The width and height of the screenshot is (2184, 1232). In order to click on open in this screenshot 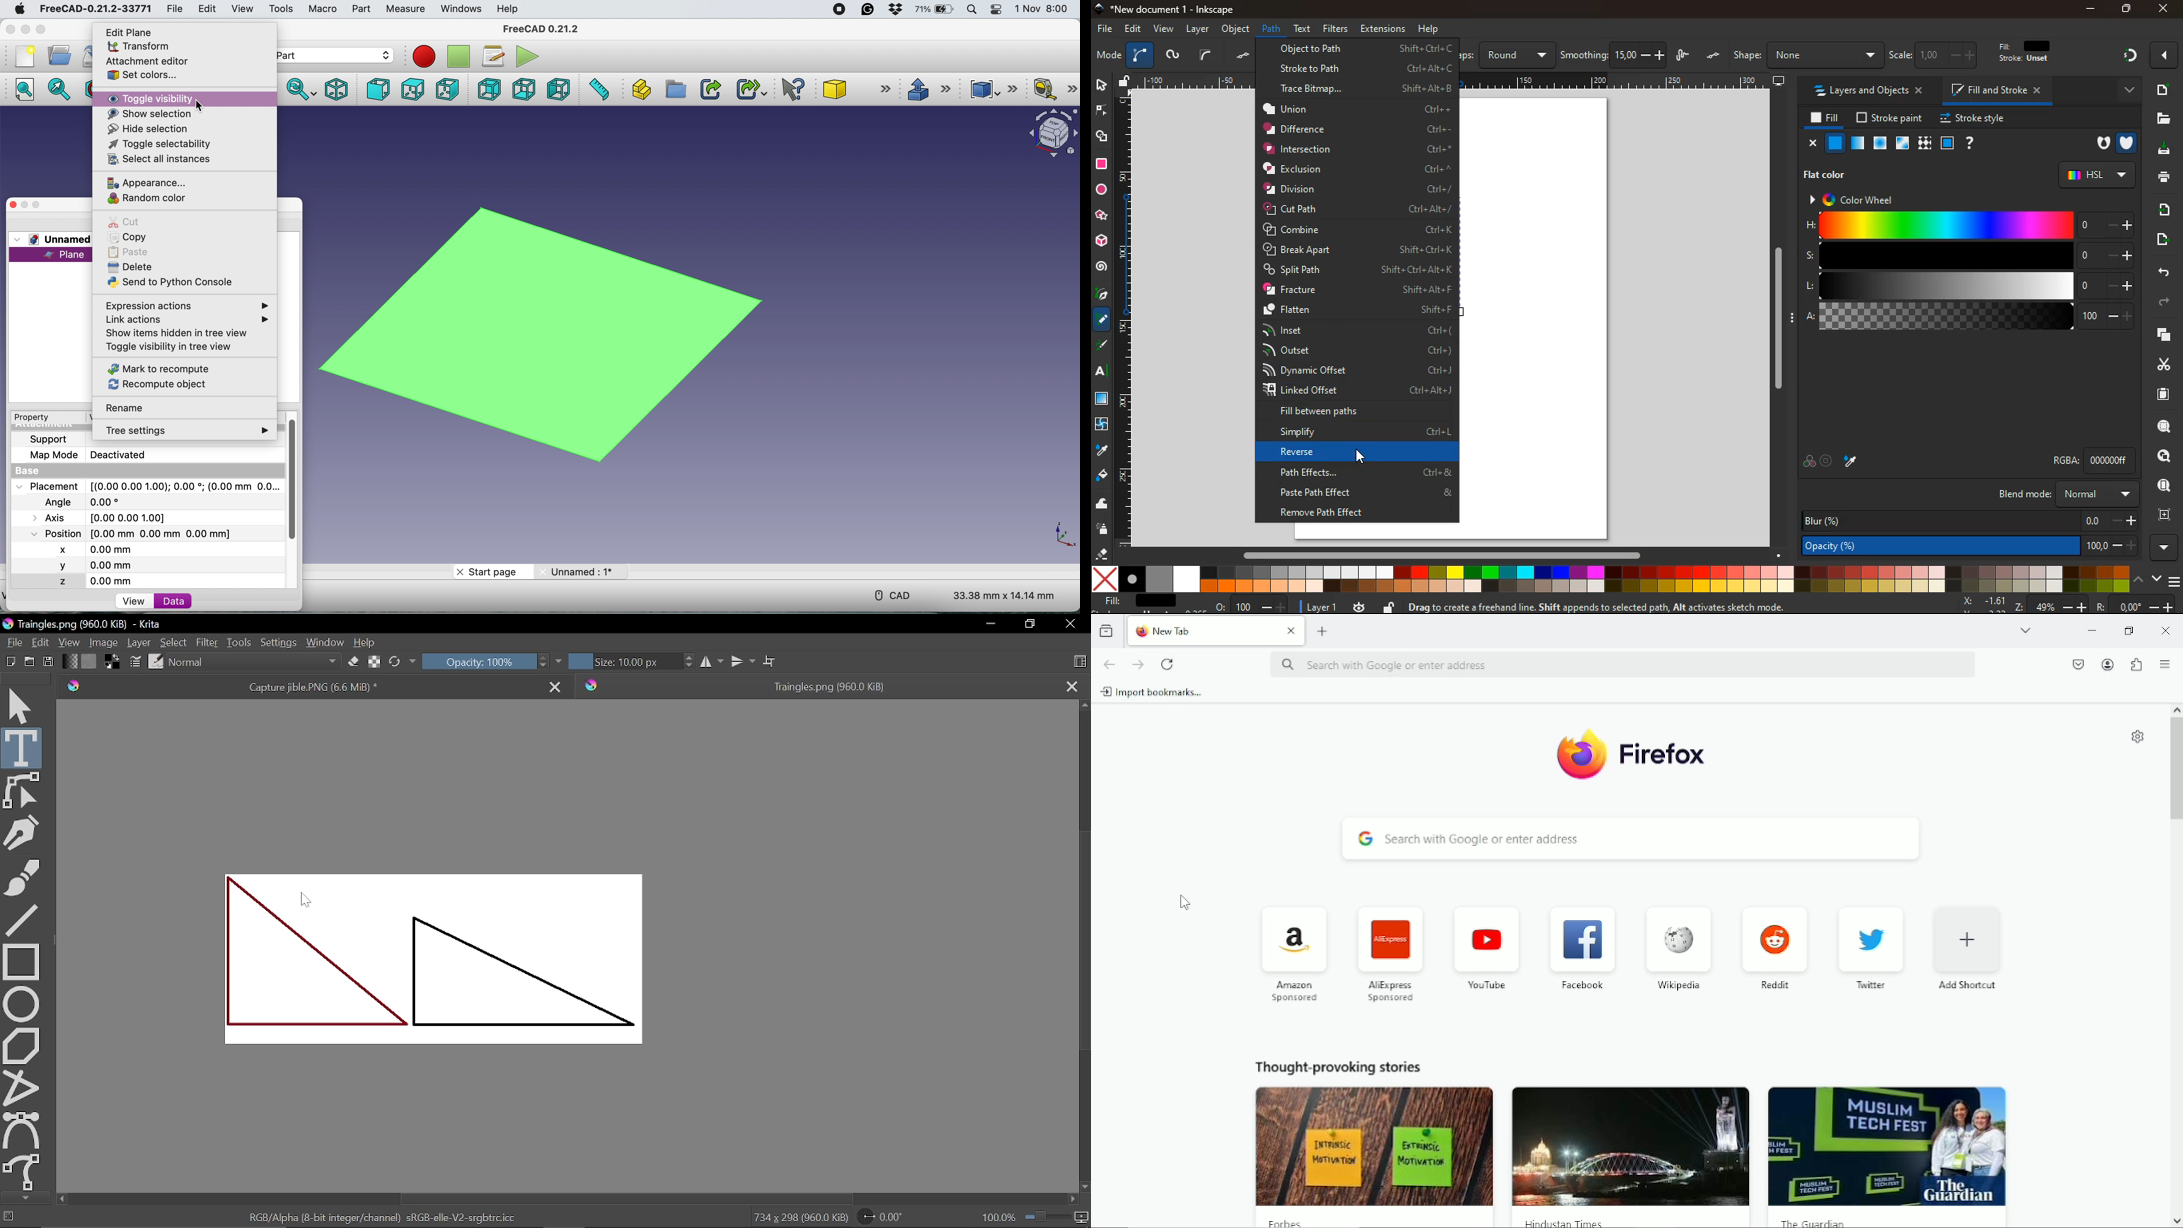, I will do `click(60, 55)`.